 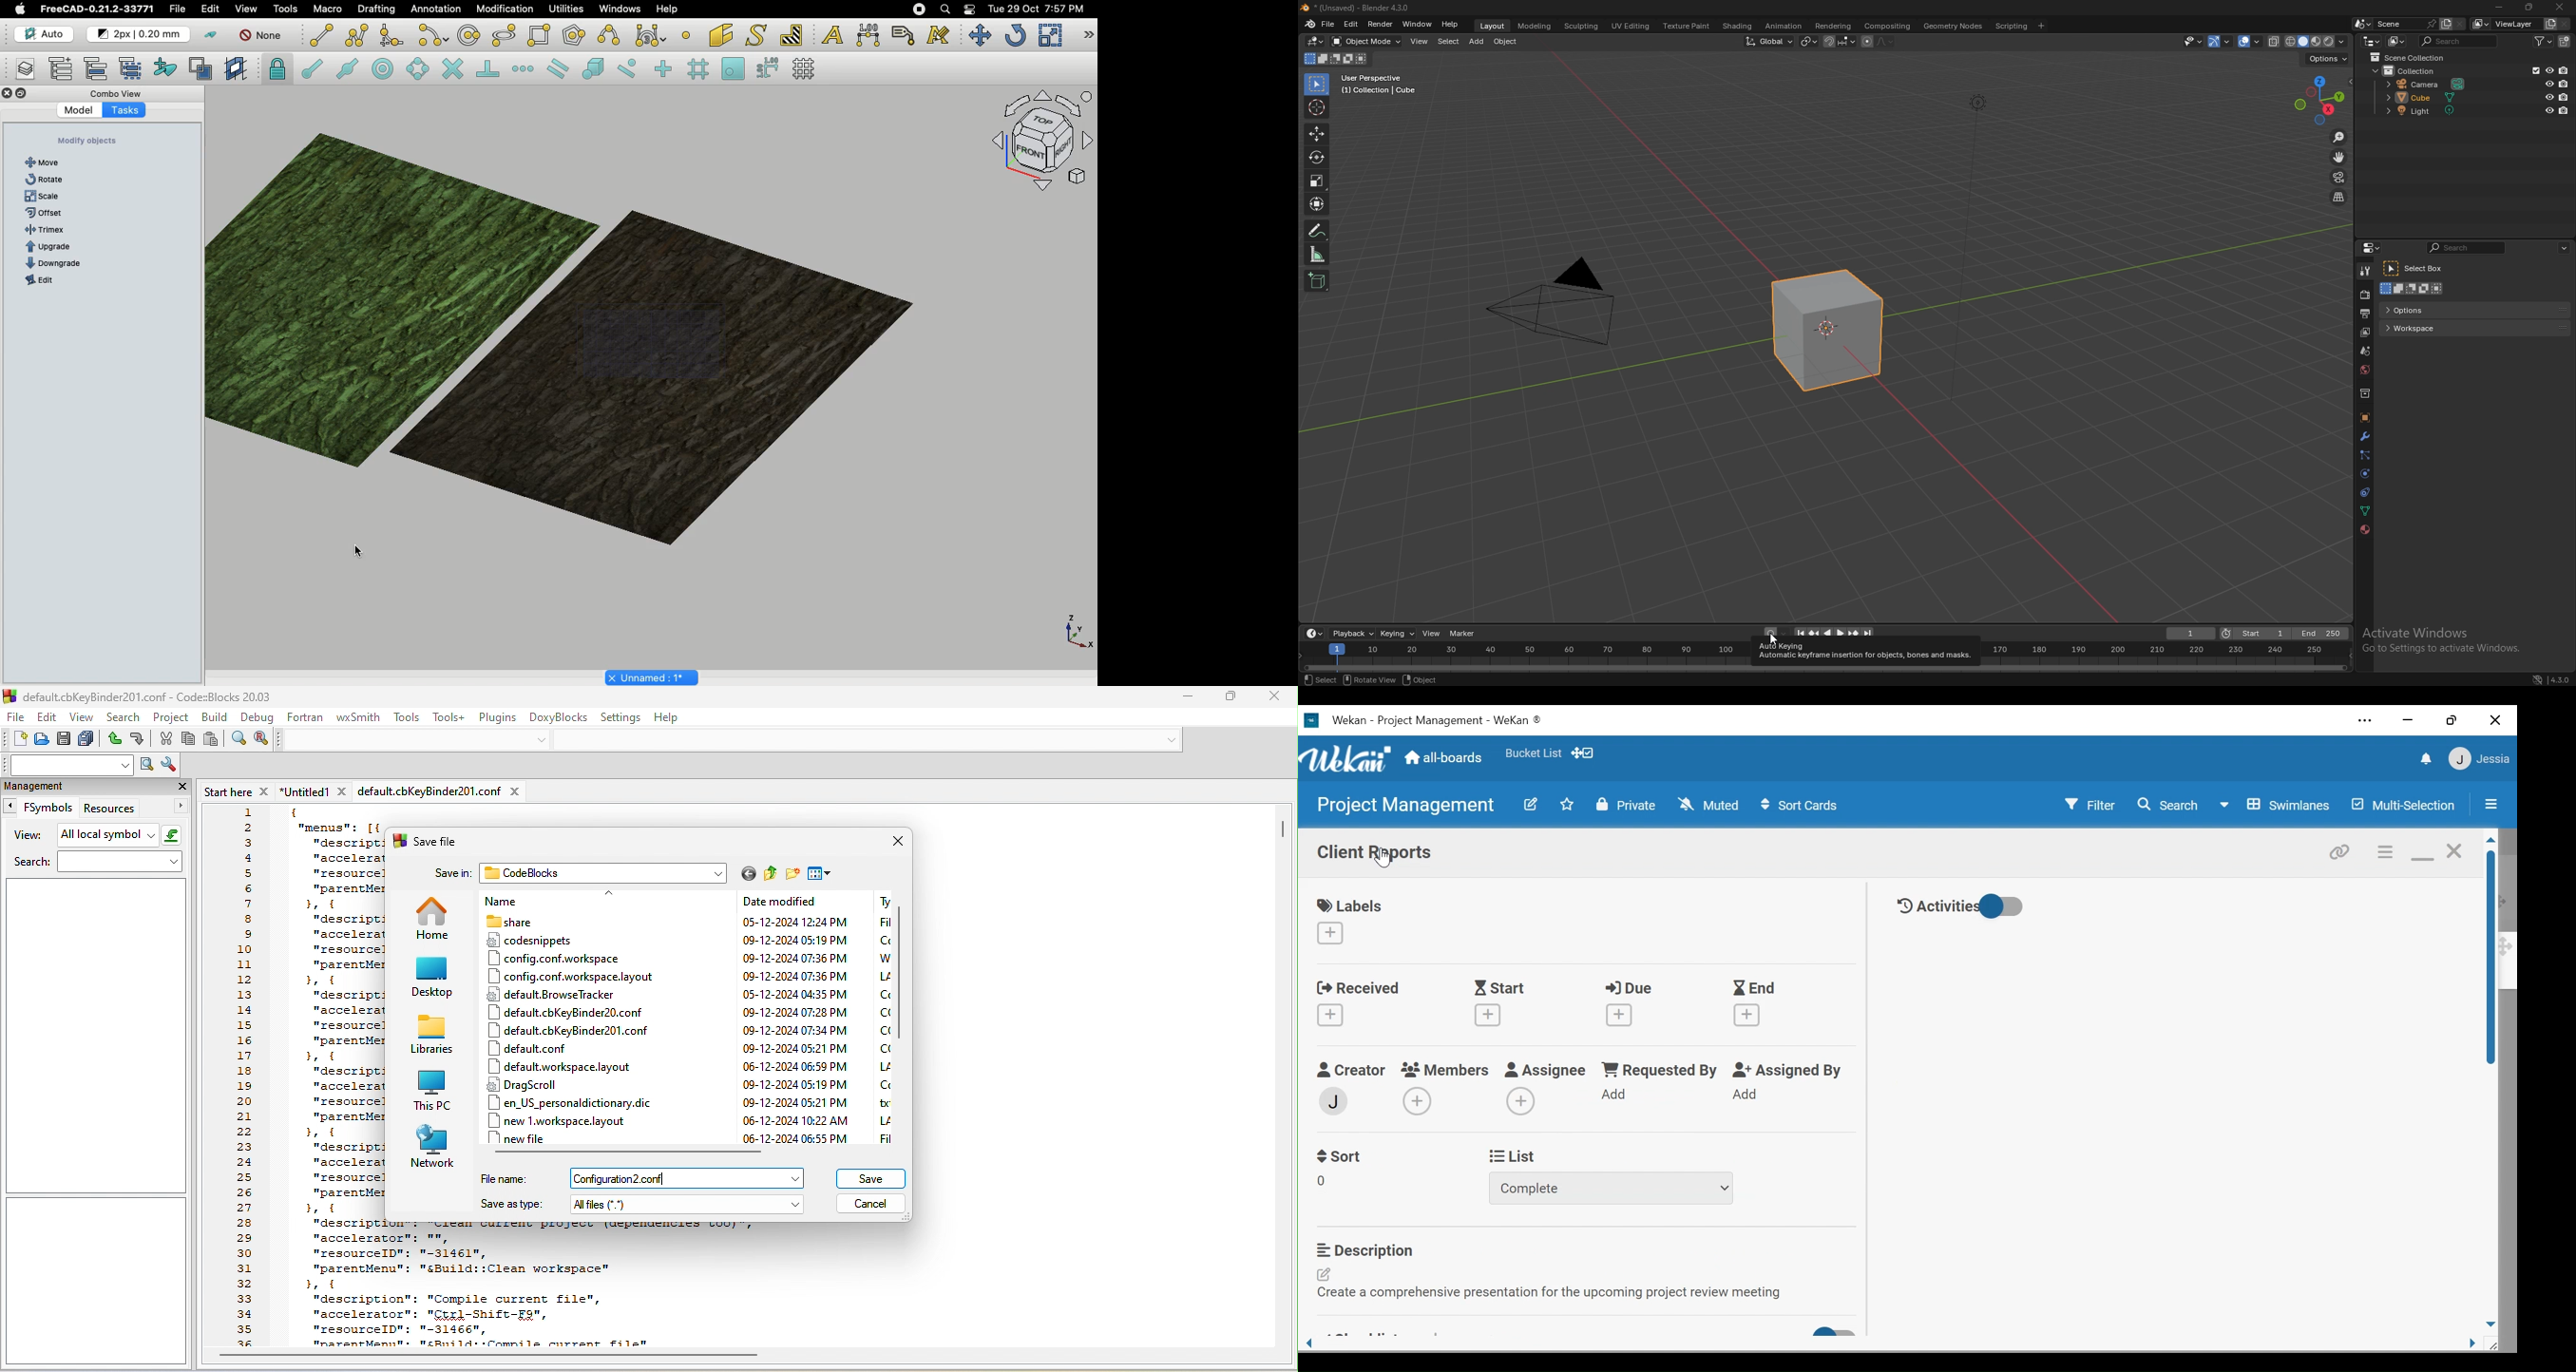 What do you see at coordinates (2193, 41) in the screenshot?
I see `select-ability and visibility` at bounding box center [2193, 41].